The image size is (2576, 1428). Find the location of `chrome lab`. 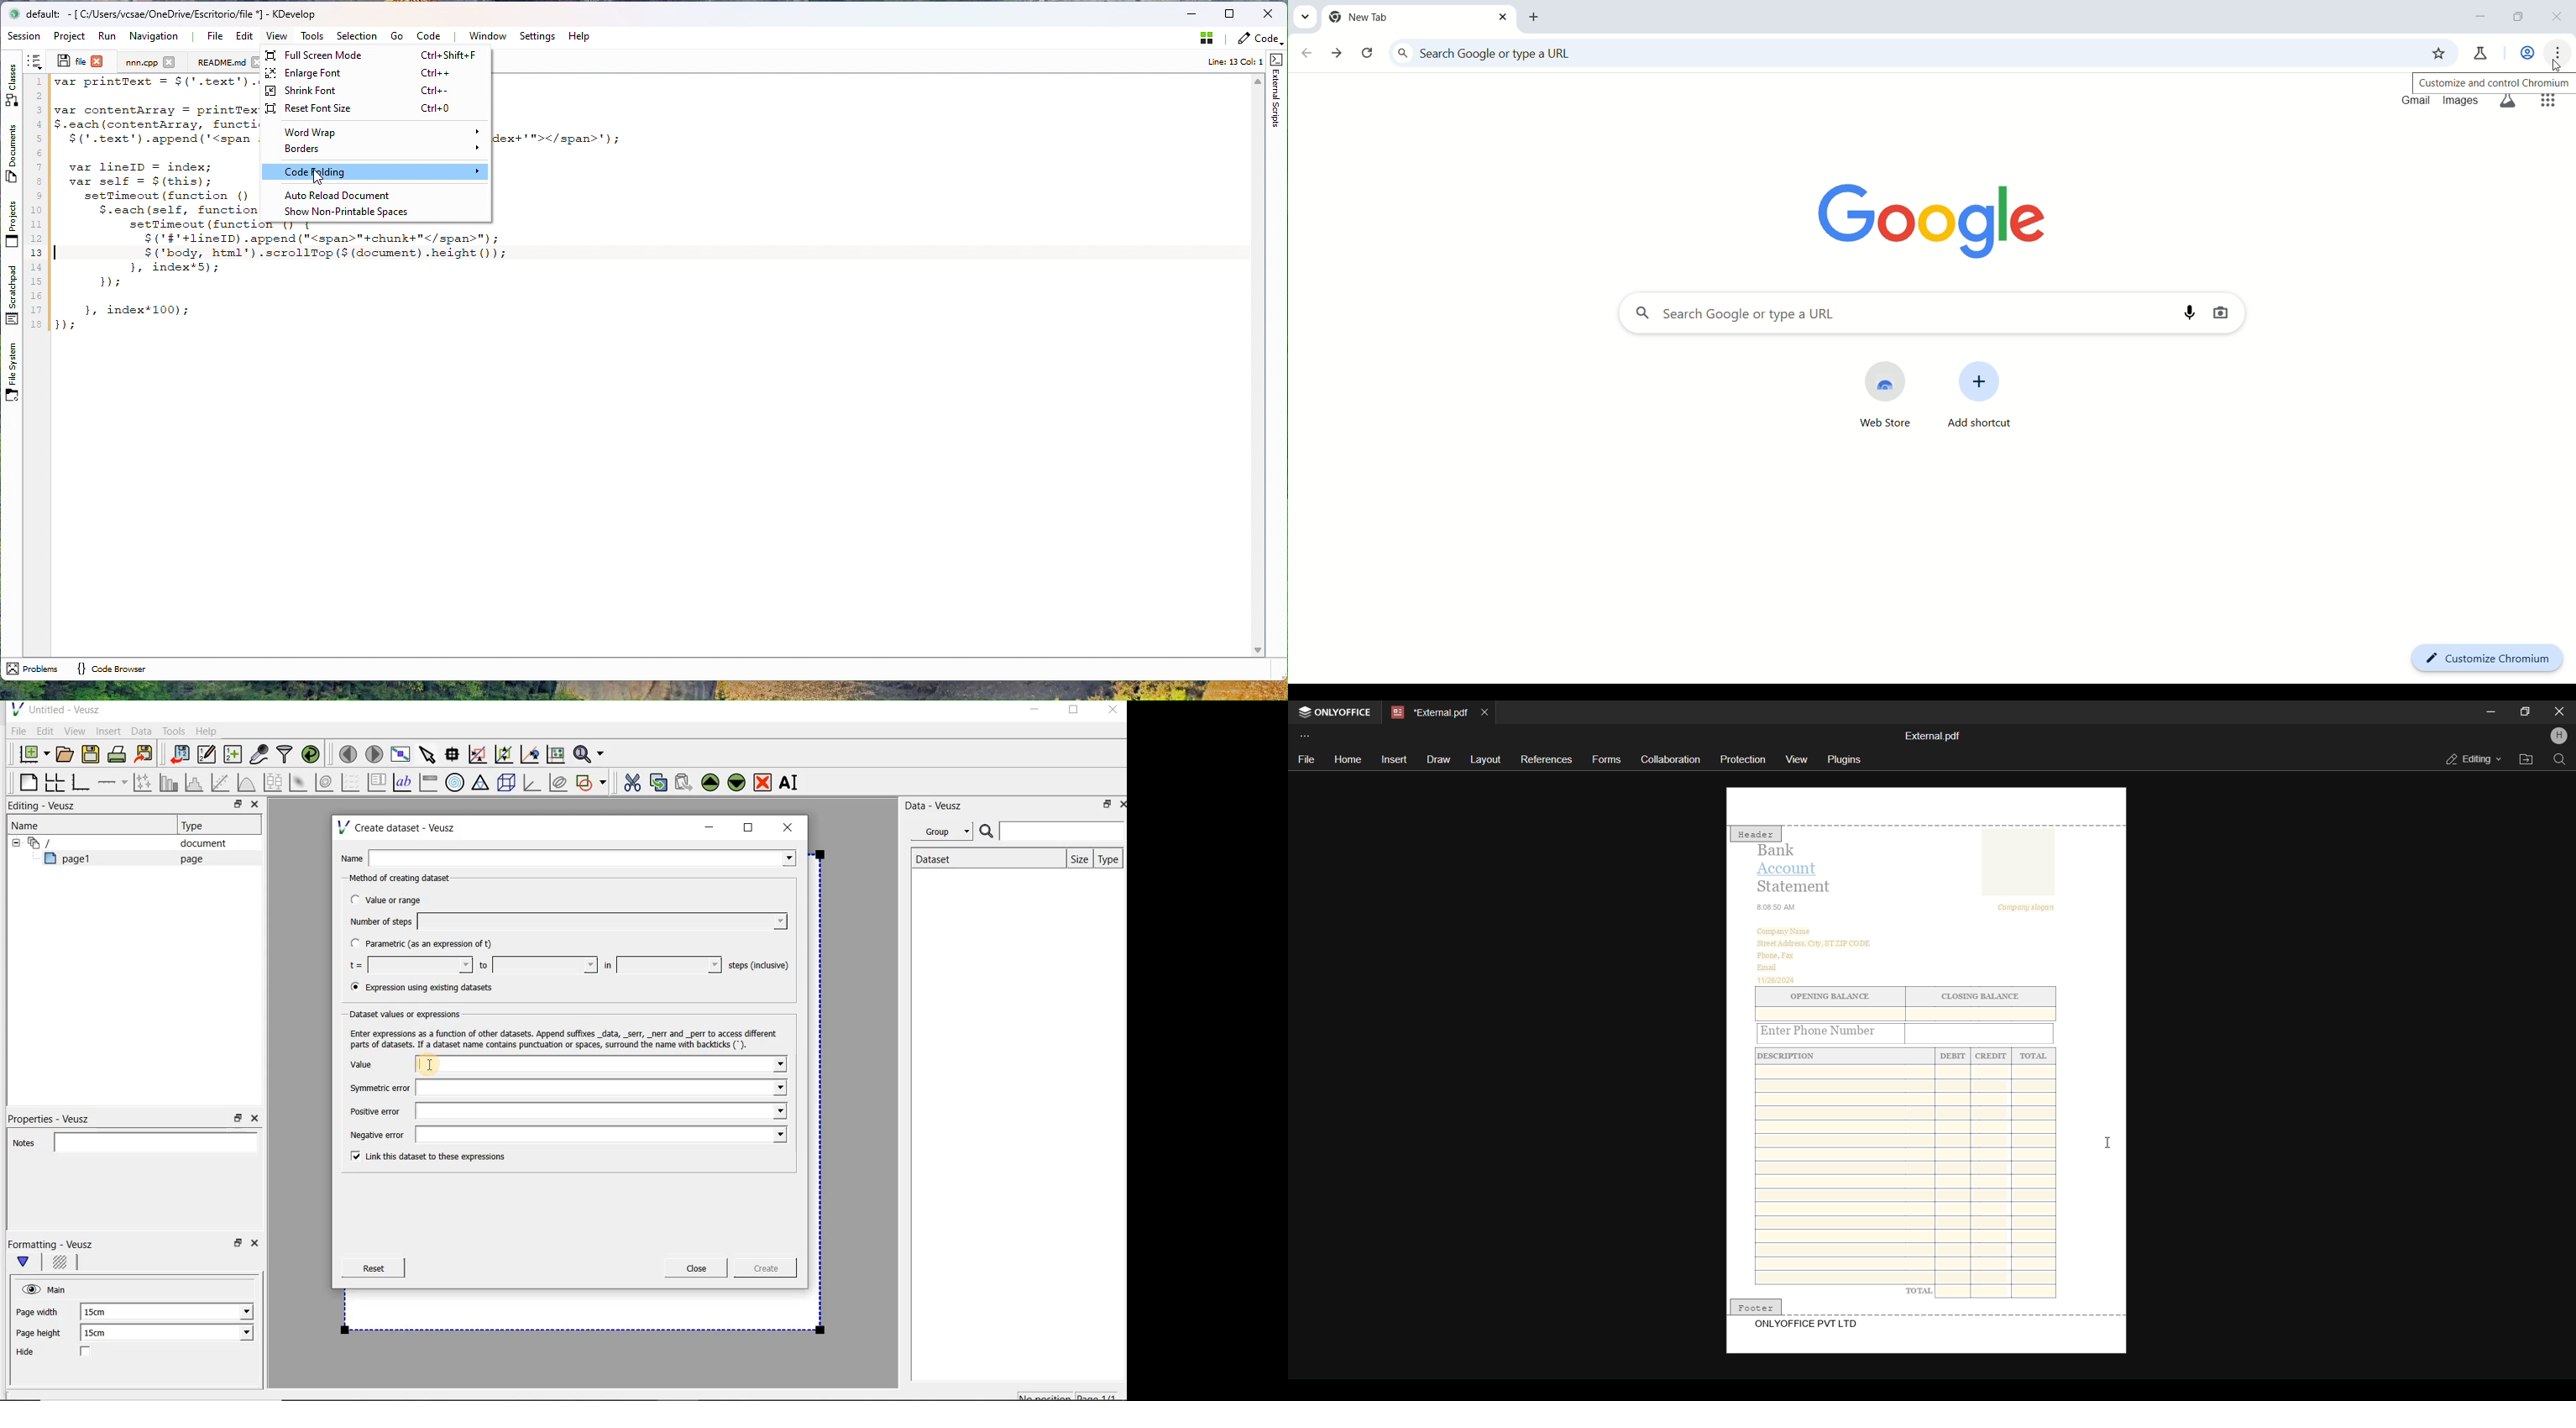

chrome lab is located at coordinates (2479, 56).